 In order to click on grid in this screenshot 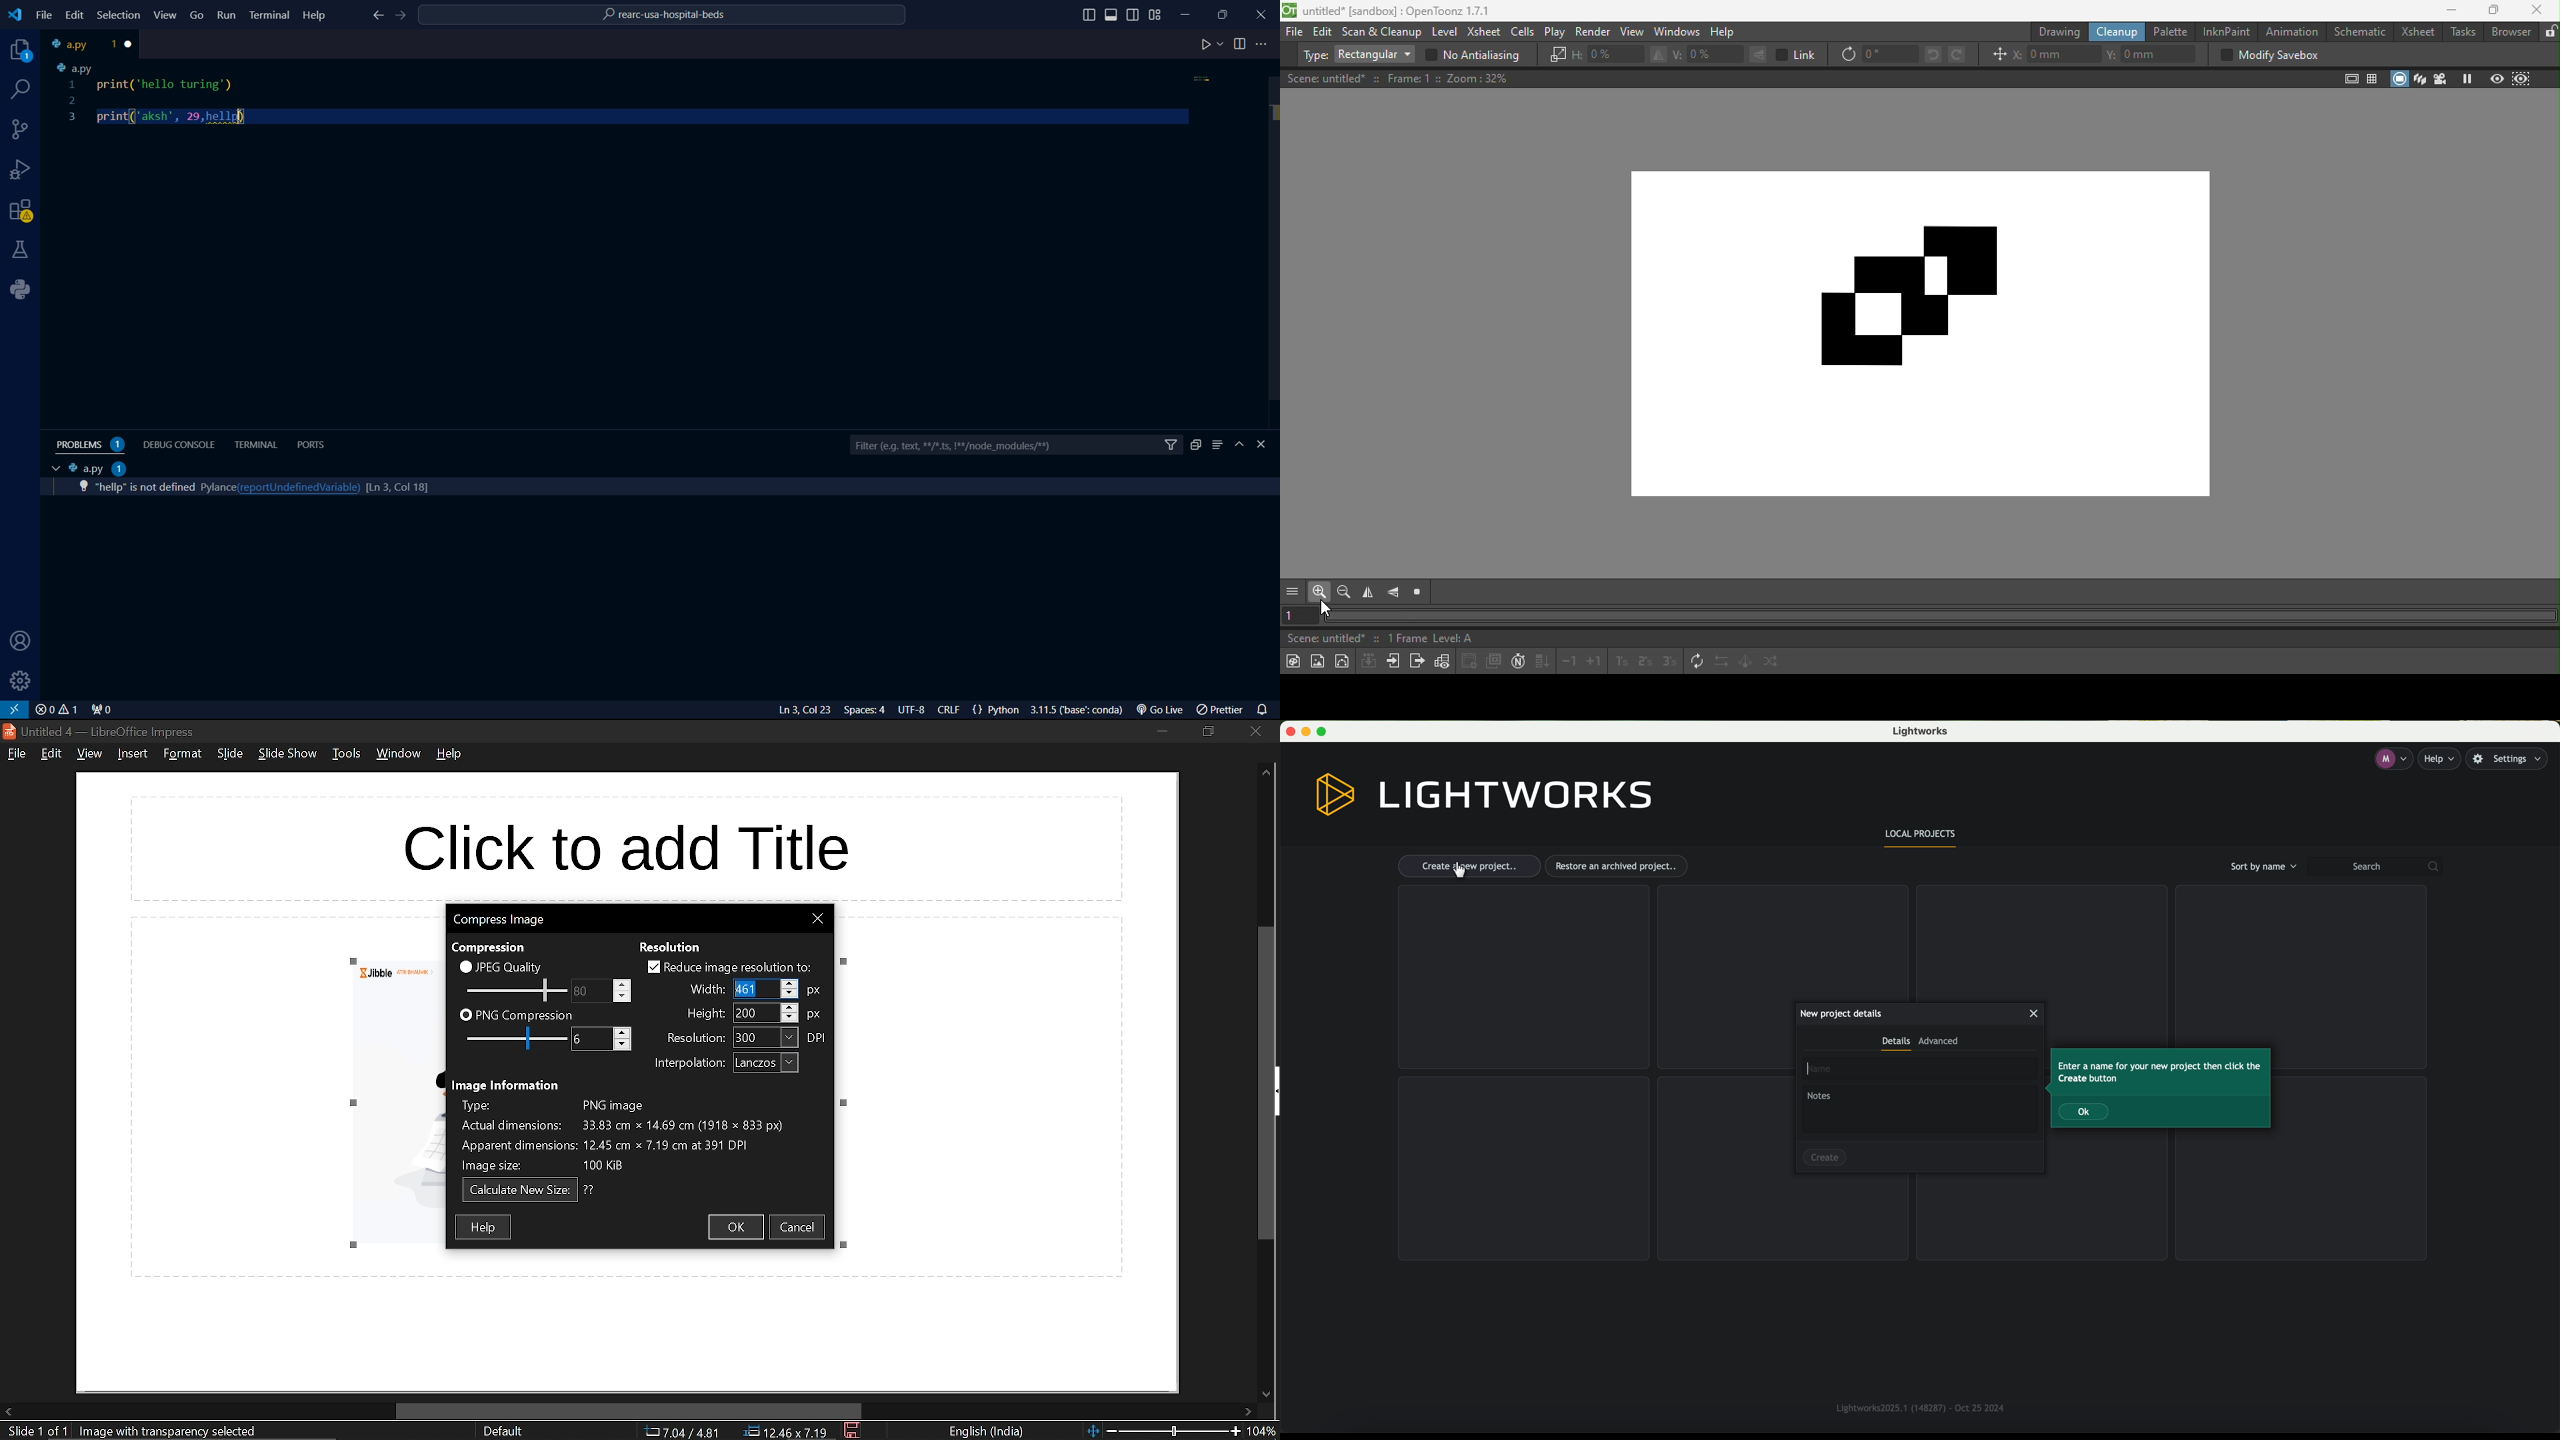, I will do `click(1524, 1169)`.